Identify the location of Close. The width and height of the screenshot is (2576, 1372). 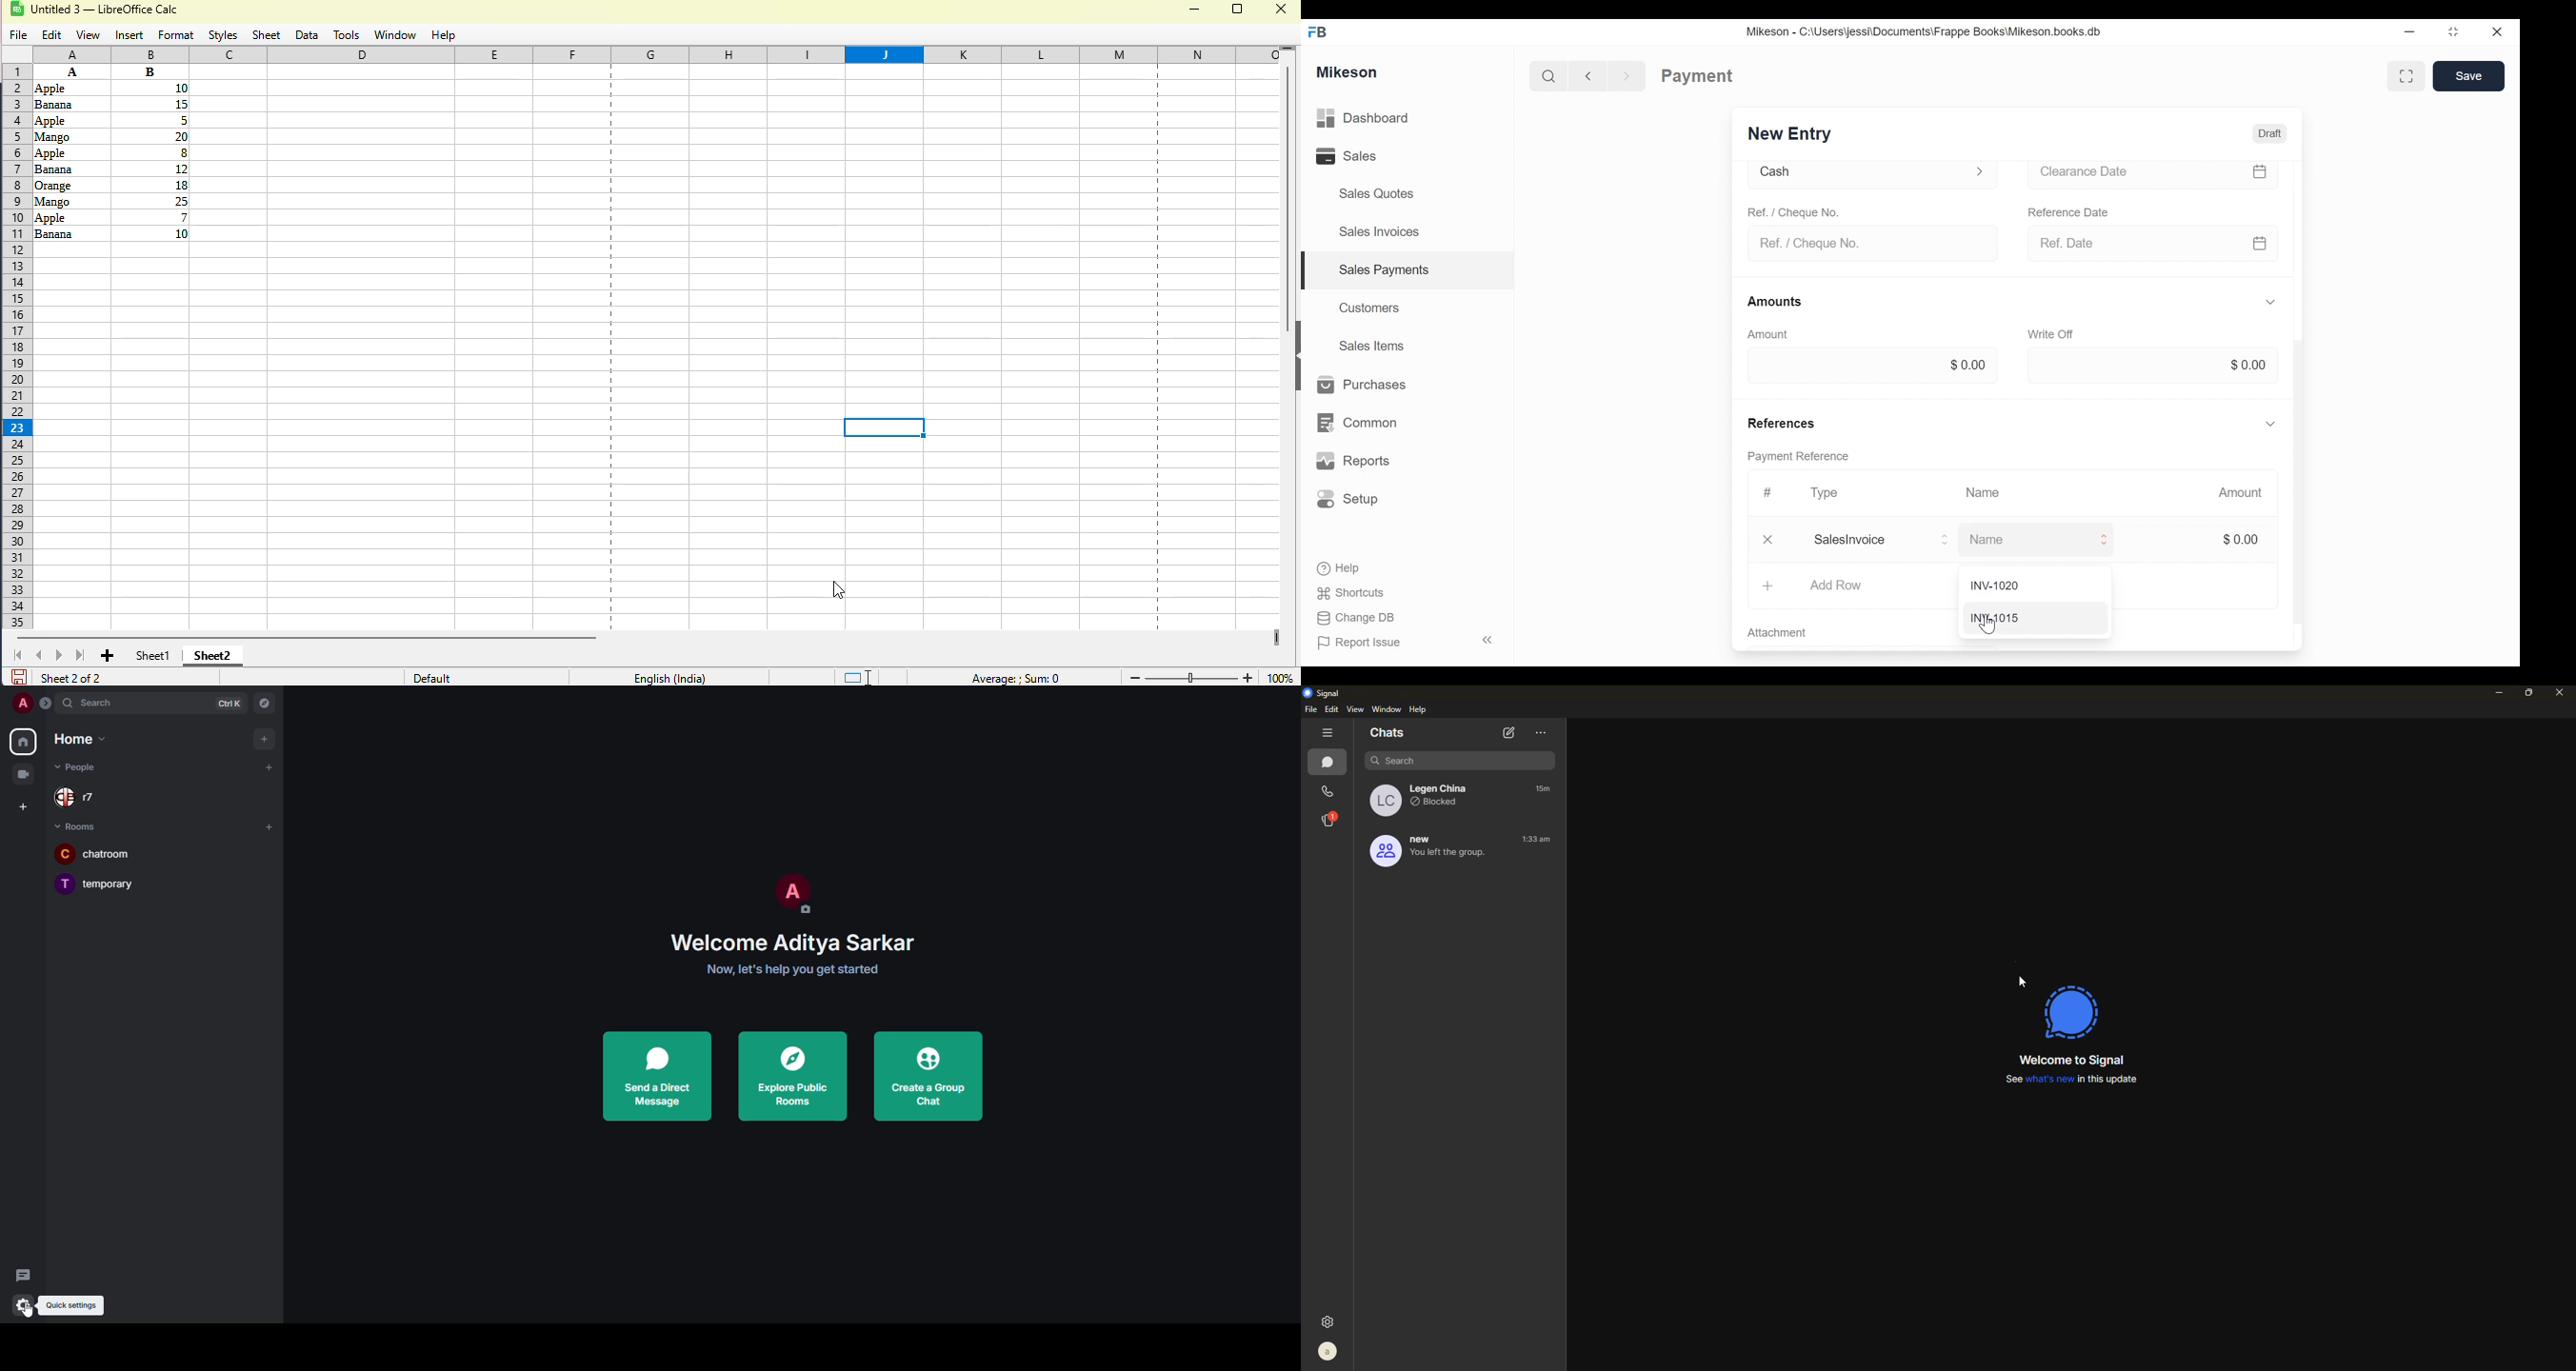
(1767, 540).